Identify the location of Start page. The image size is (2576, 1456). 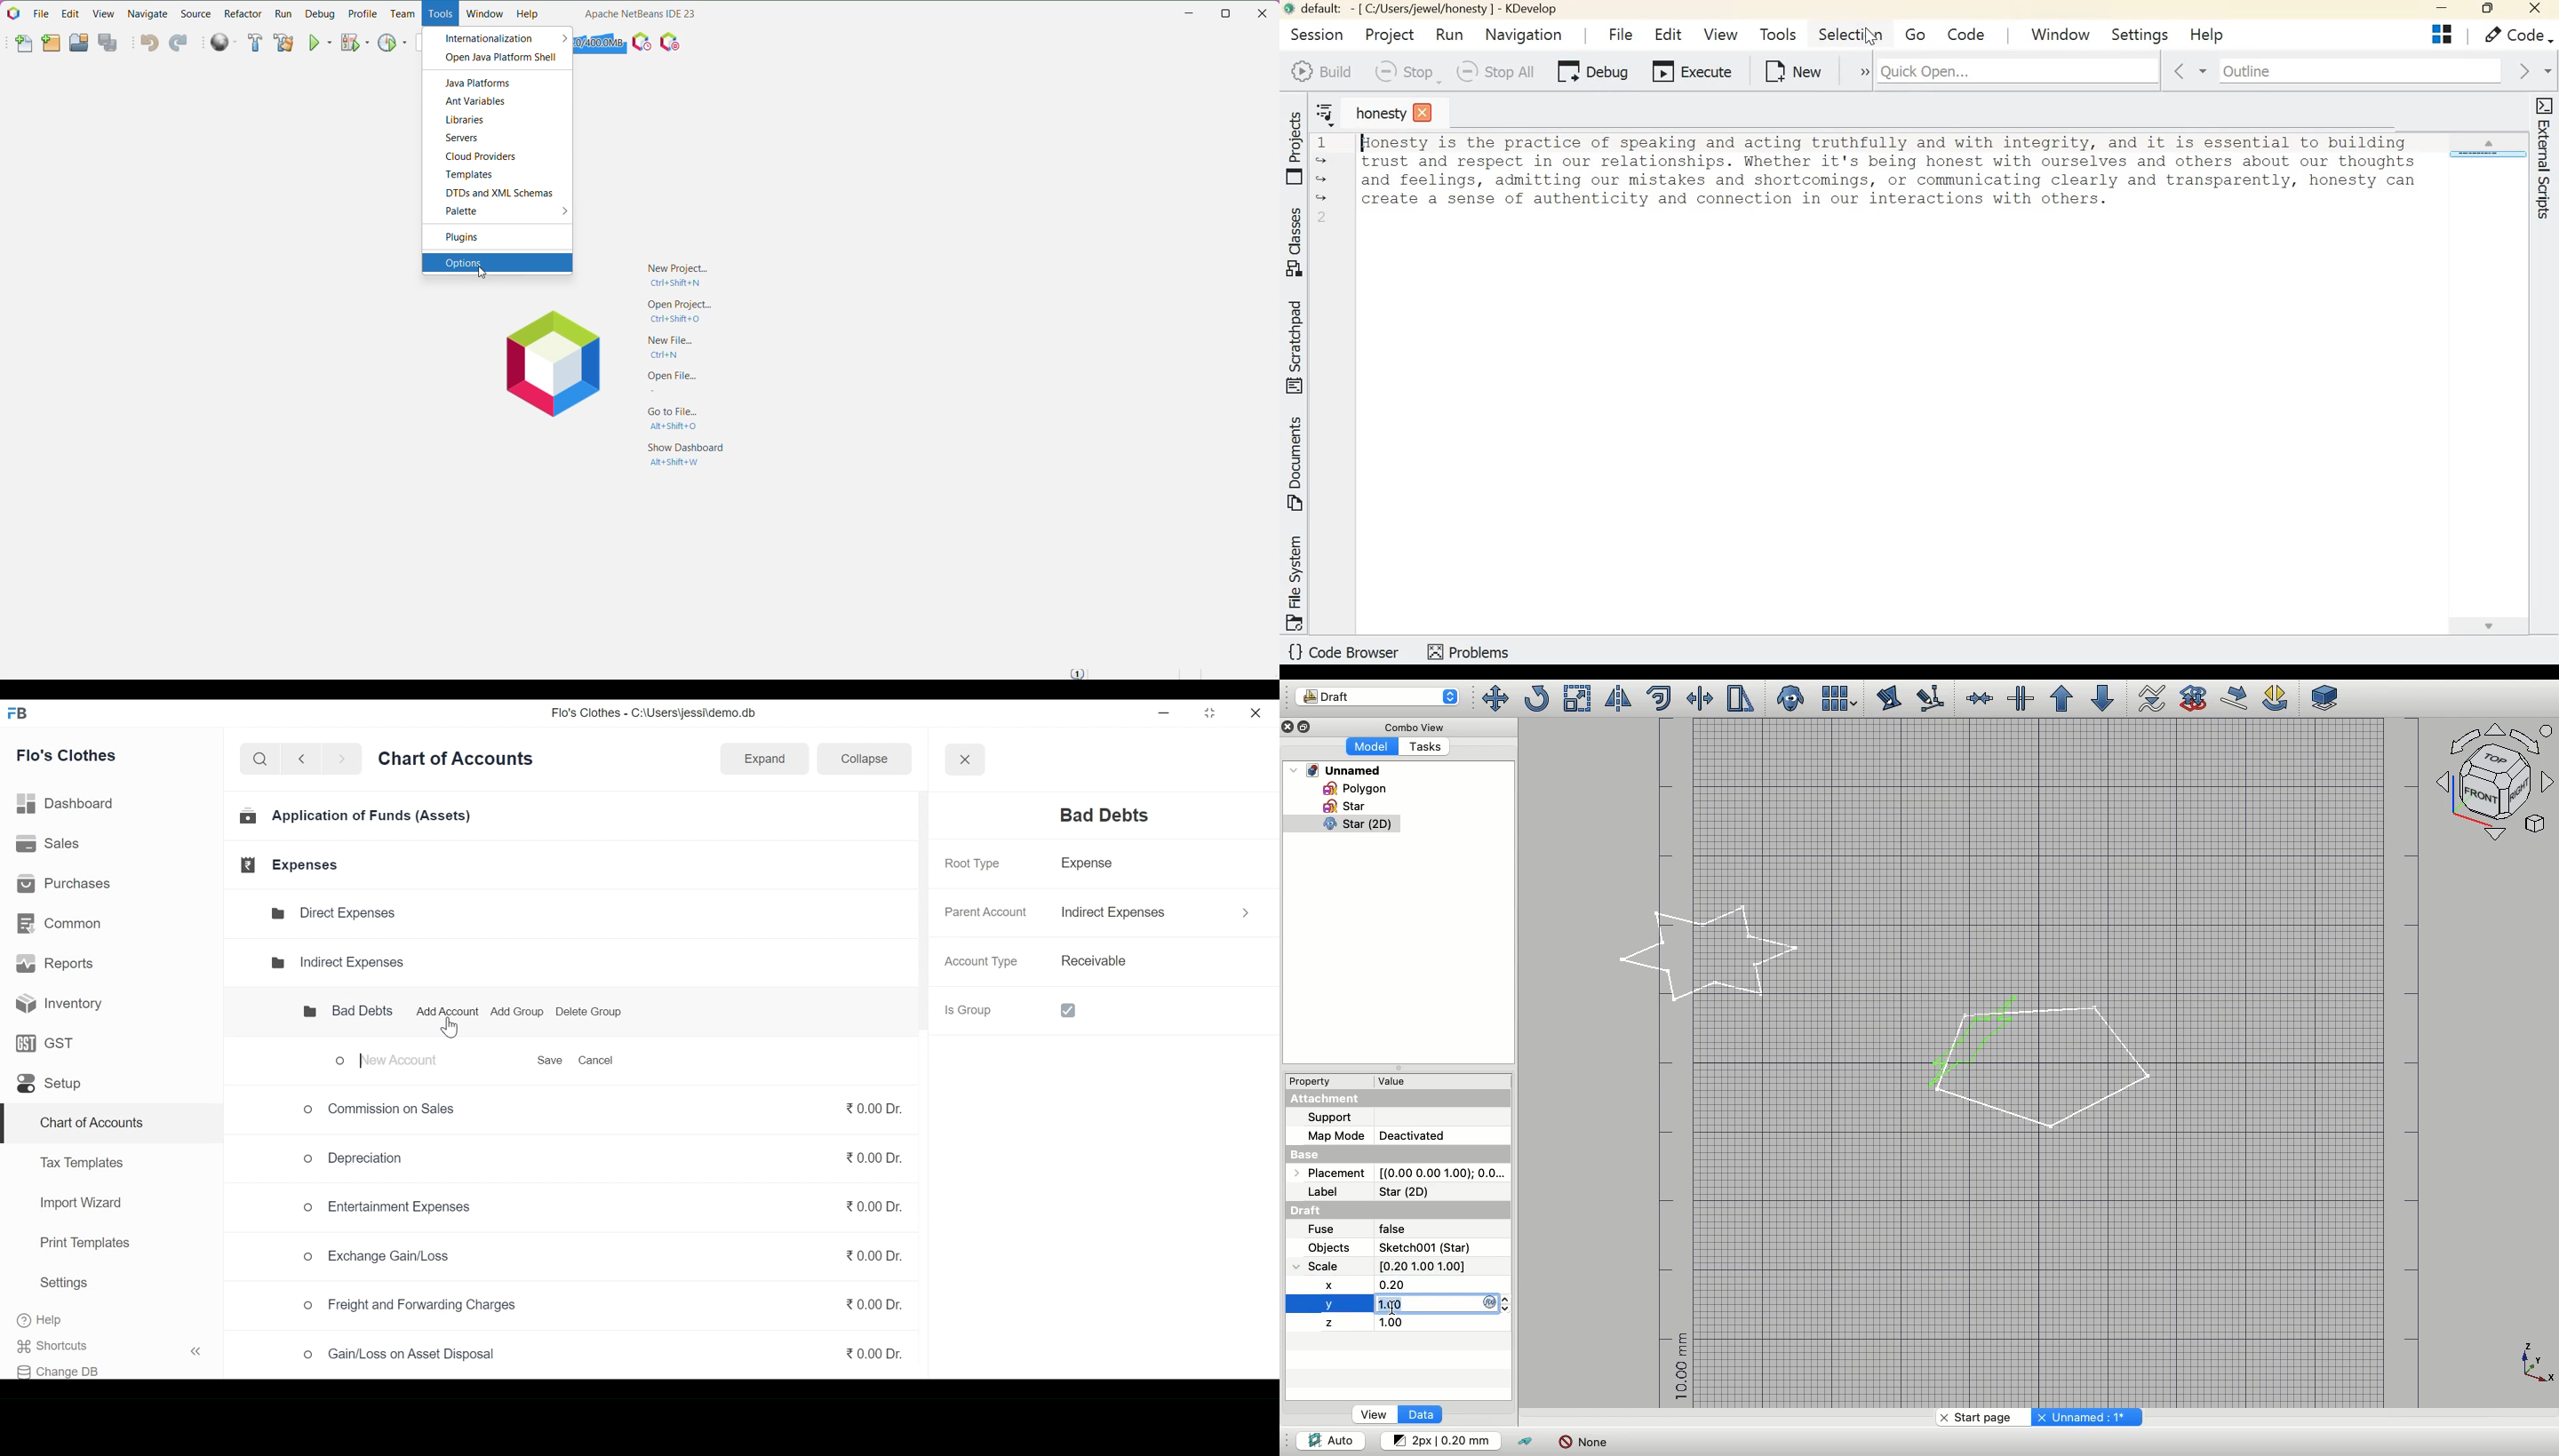
(1980, 1417).